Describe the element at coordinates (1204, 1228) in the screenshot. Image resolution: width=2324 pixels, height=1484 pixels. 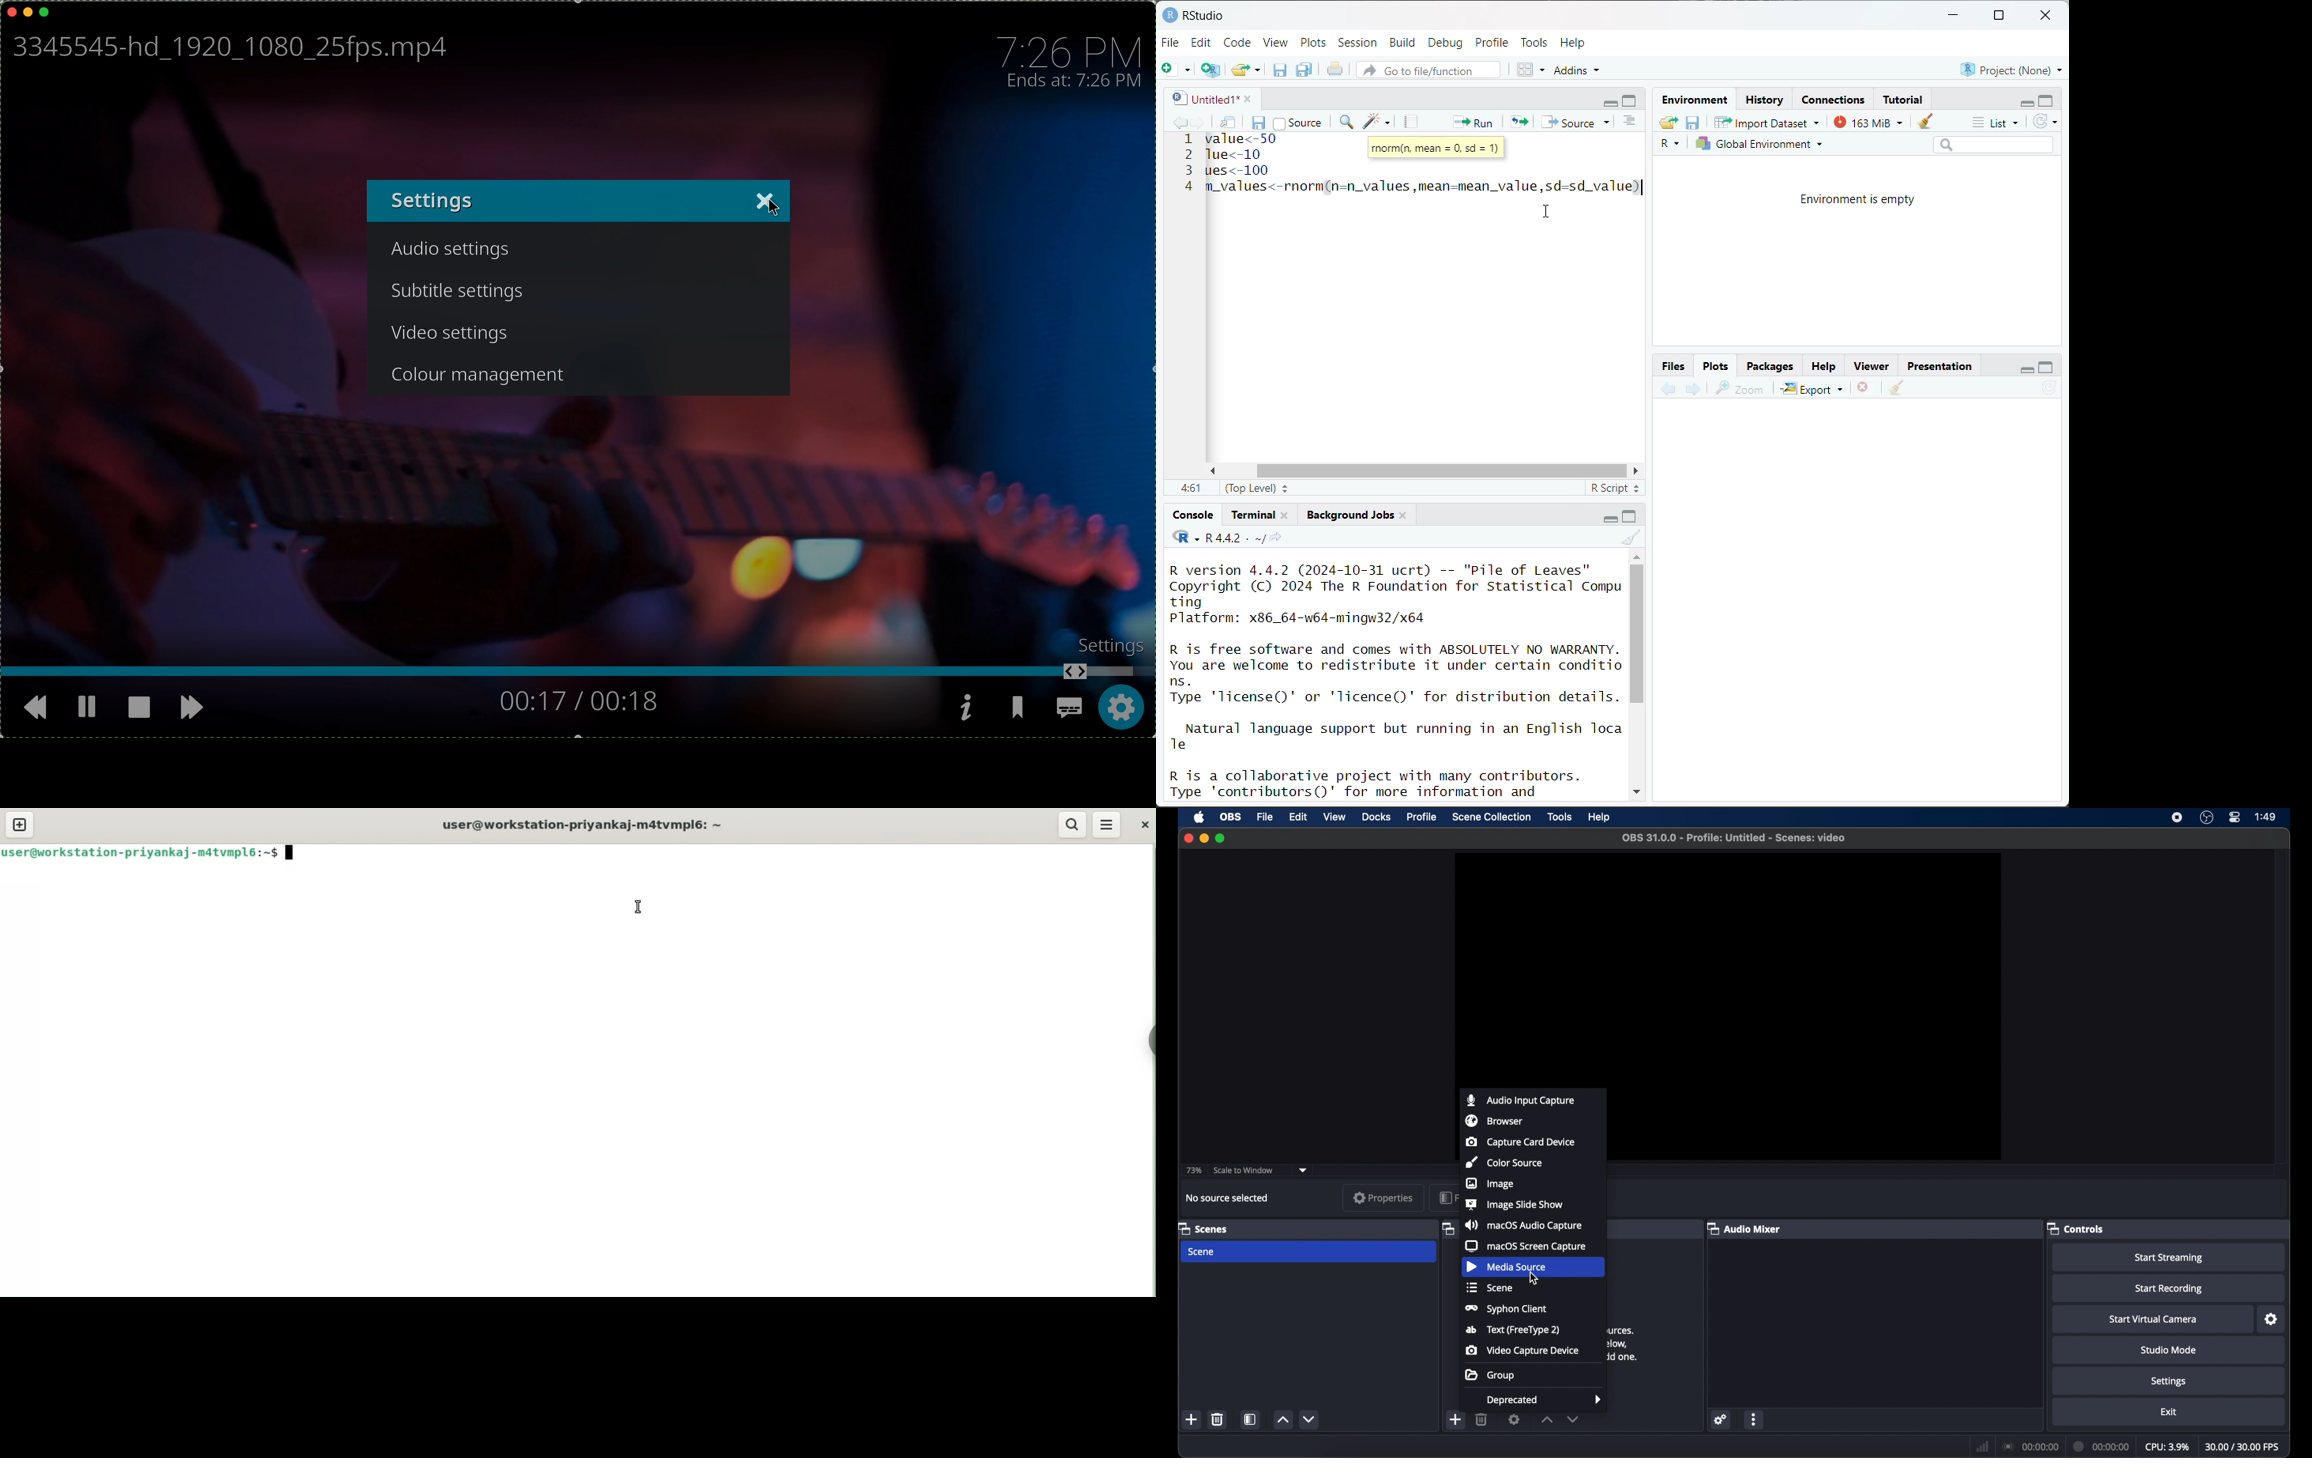
I see `scenes` at that location.